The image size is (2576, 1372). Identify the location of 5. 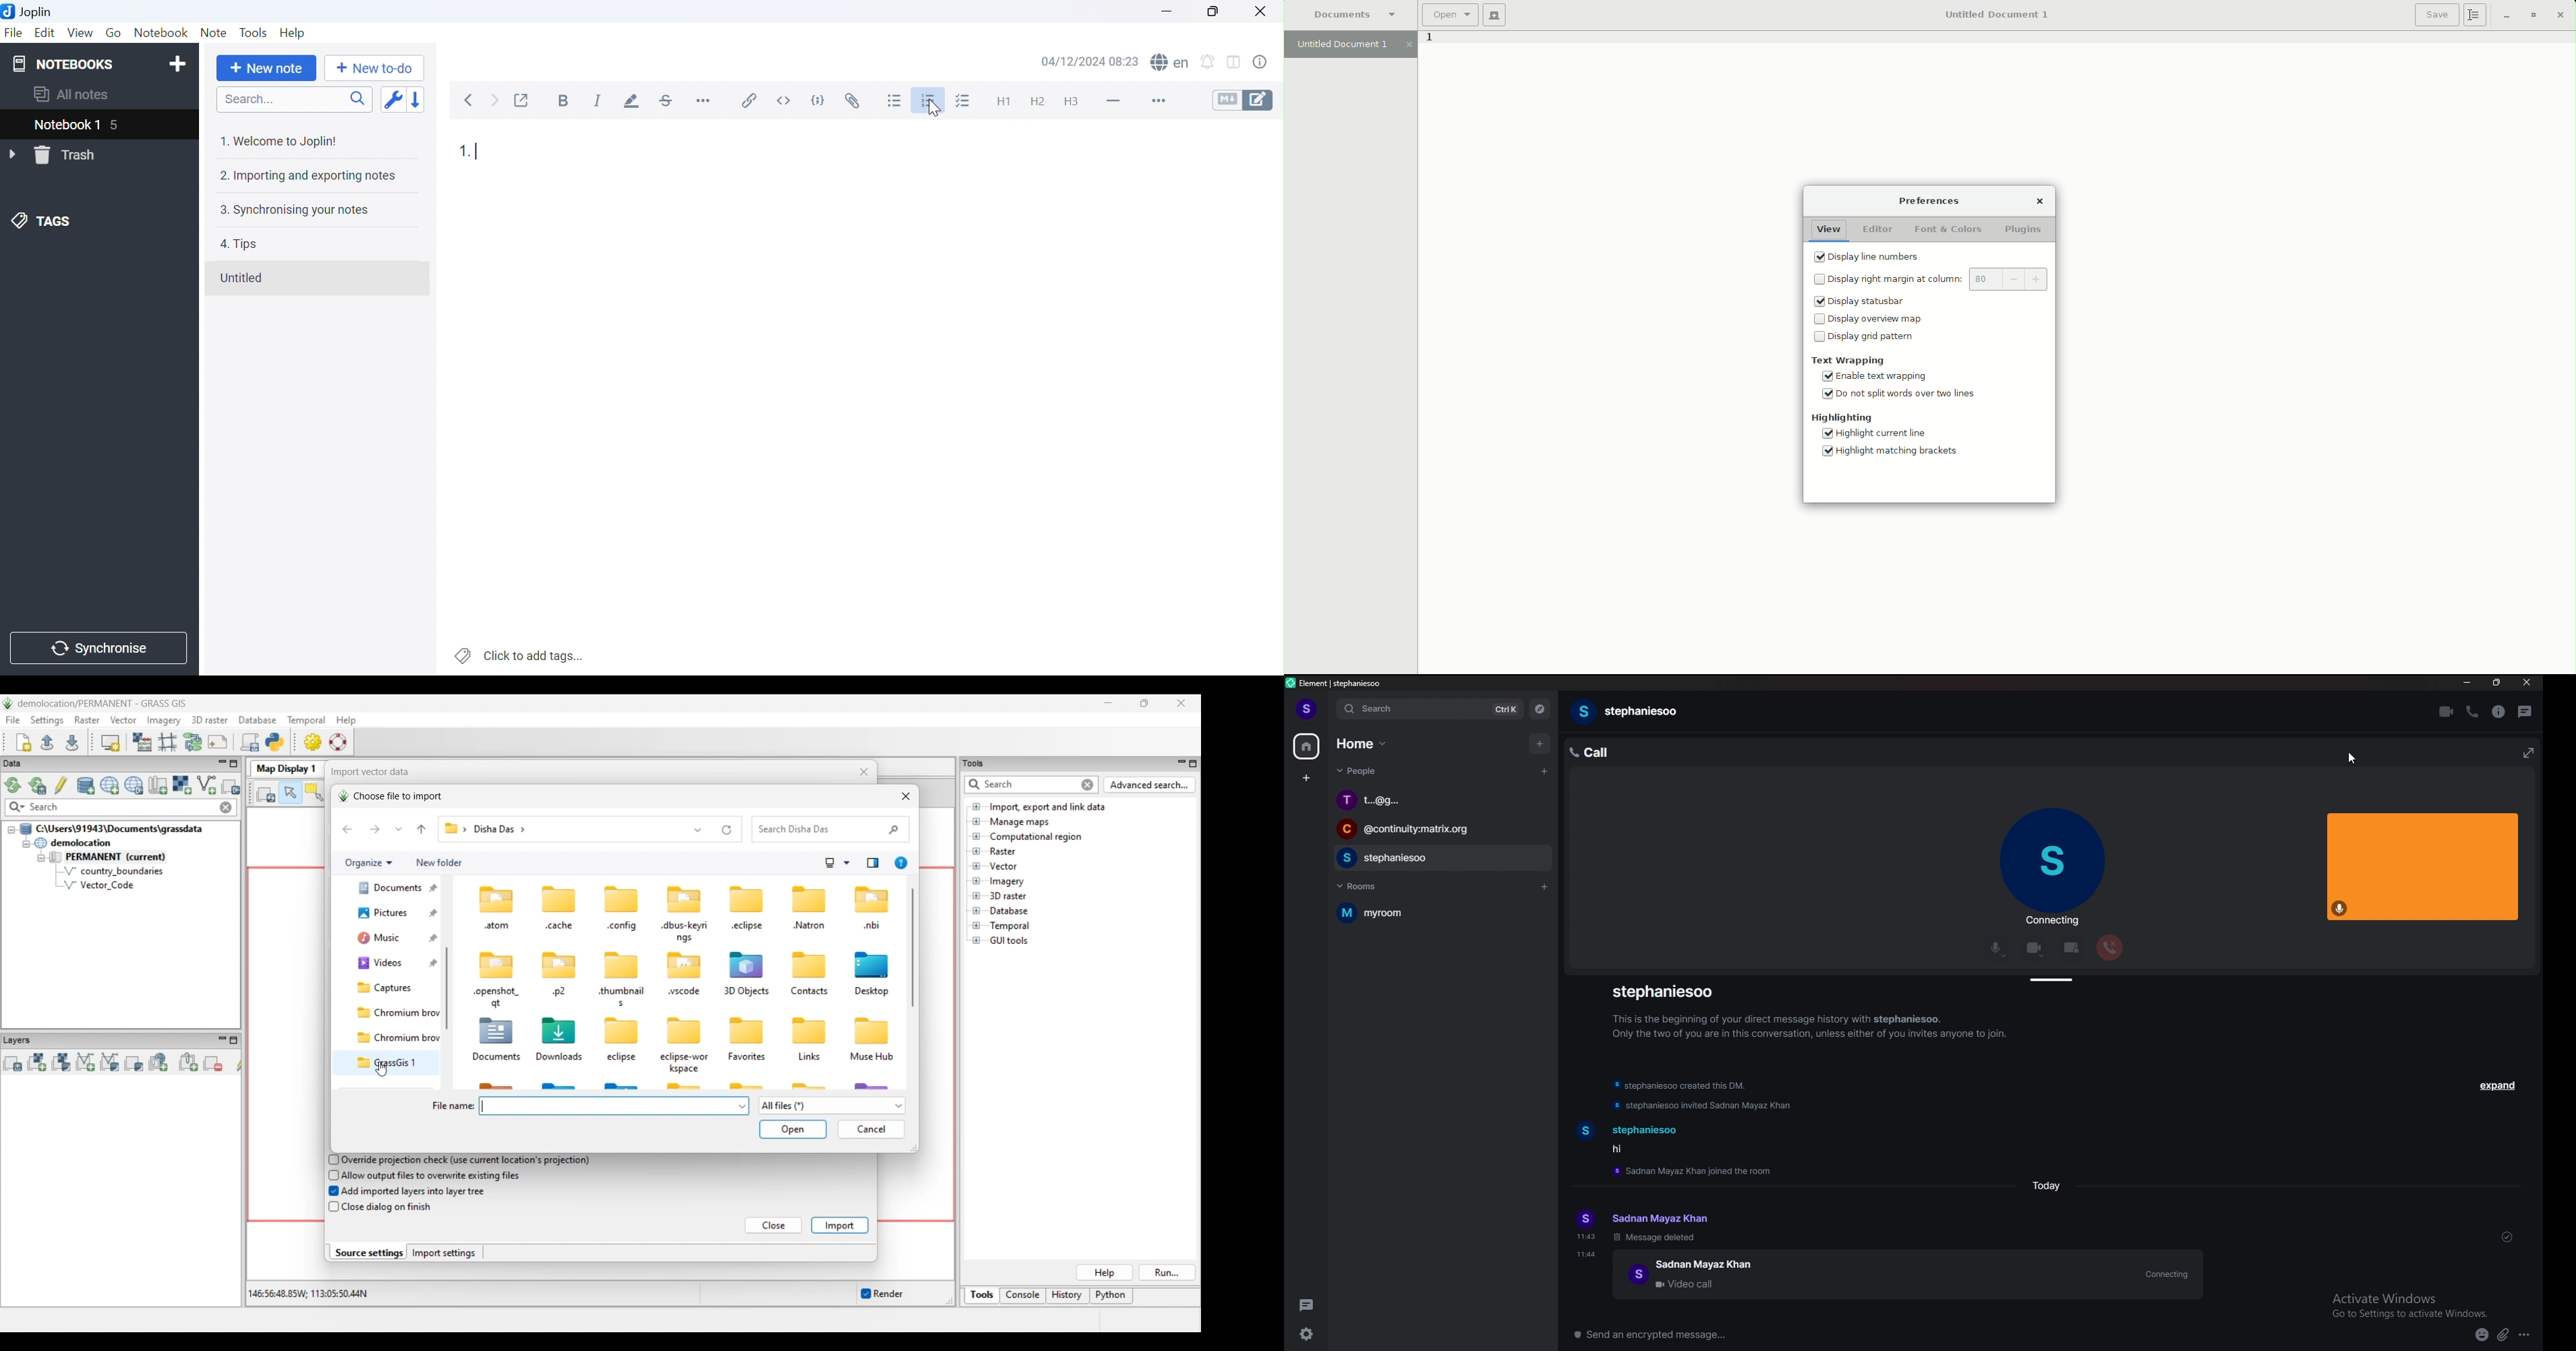
(121, 126).